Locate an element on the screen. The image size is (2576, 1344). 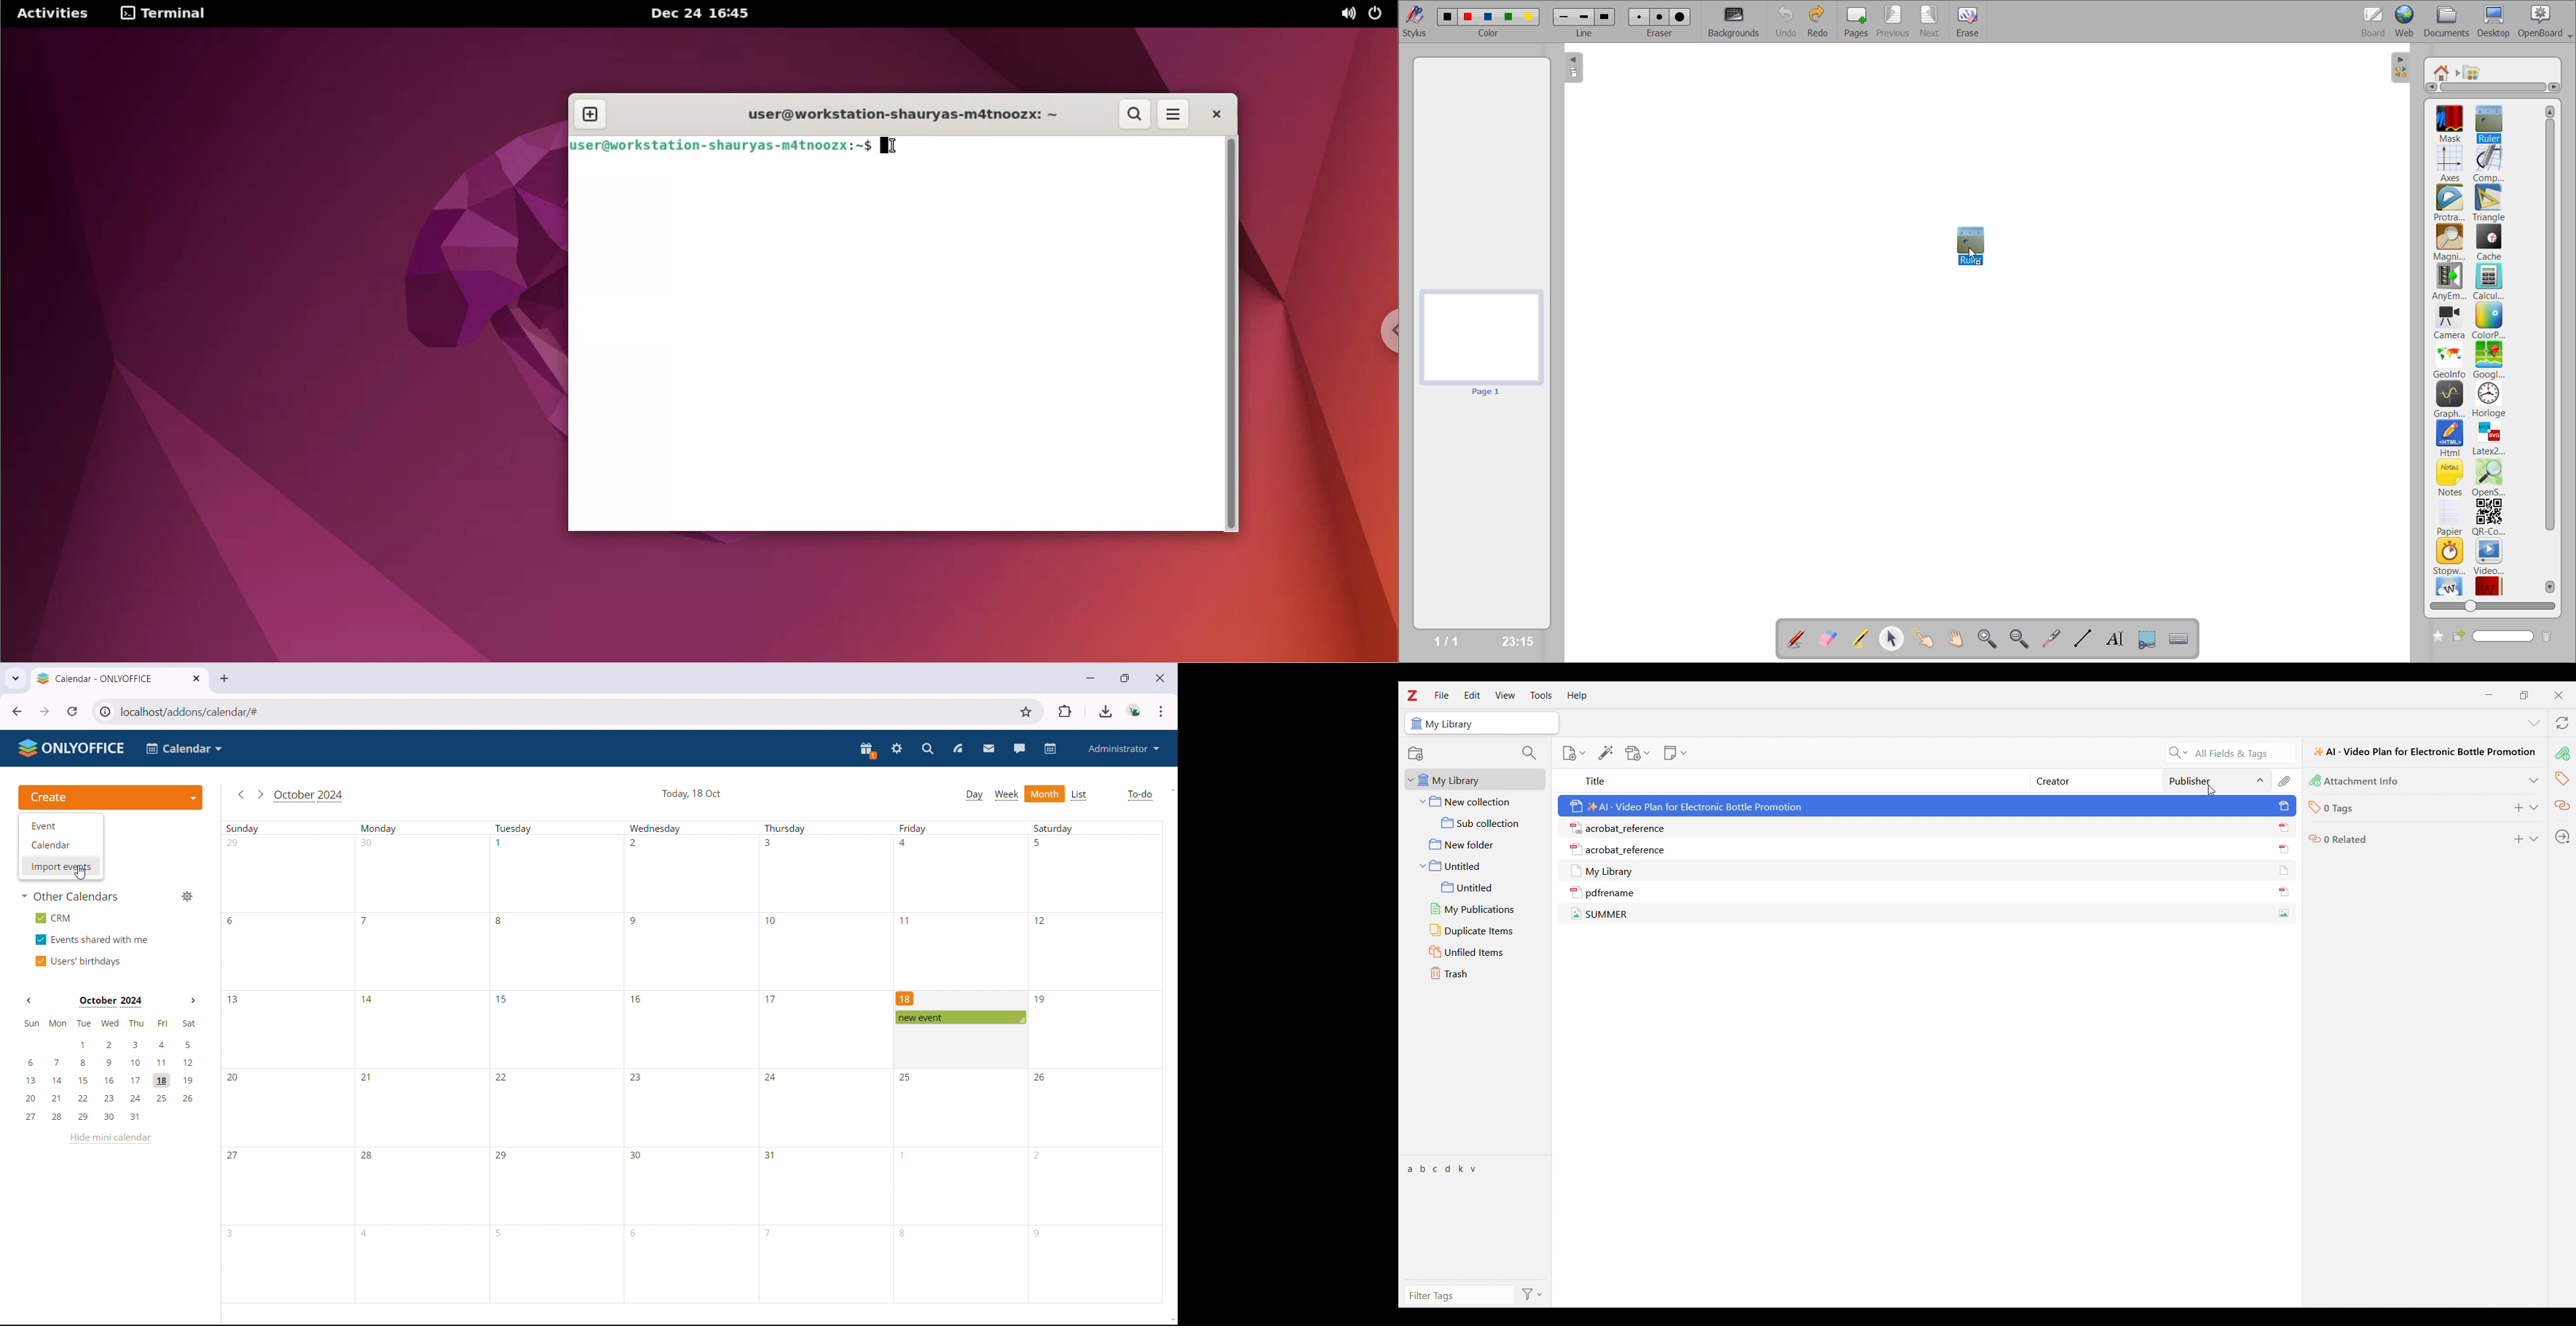
events shared with me is located at coordinates (93, 939).